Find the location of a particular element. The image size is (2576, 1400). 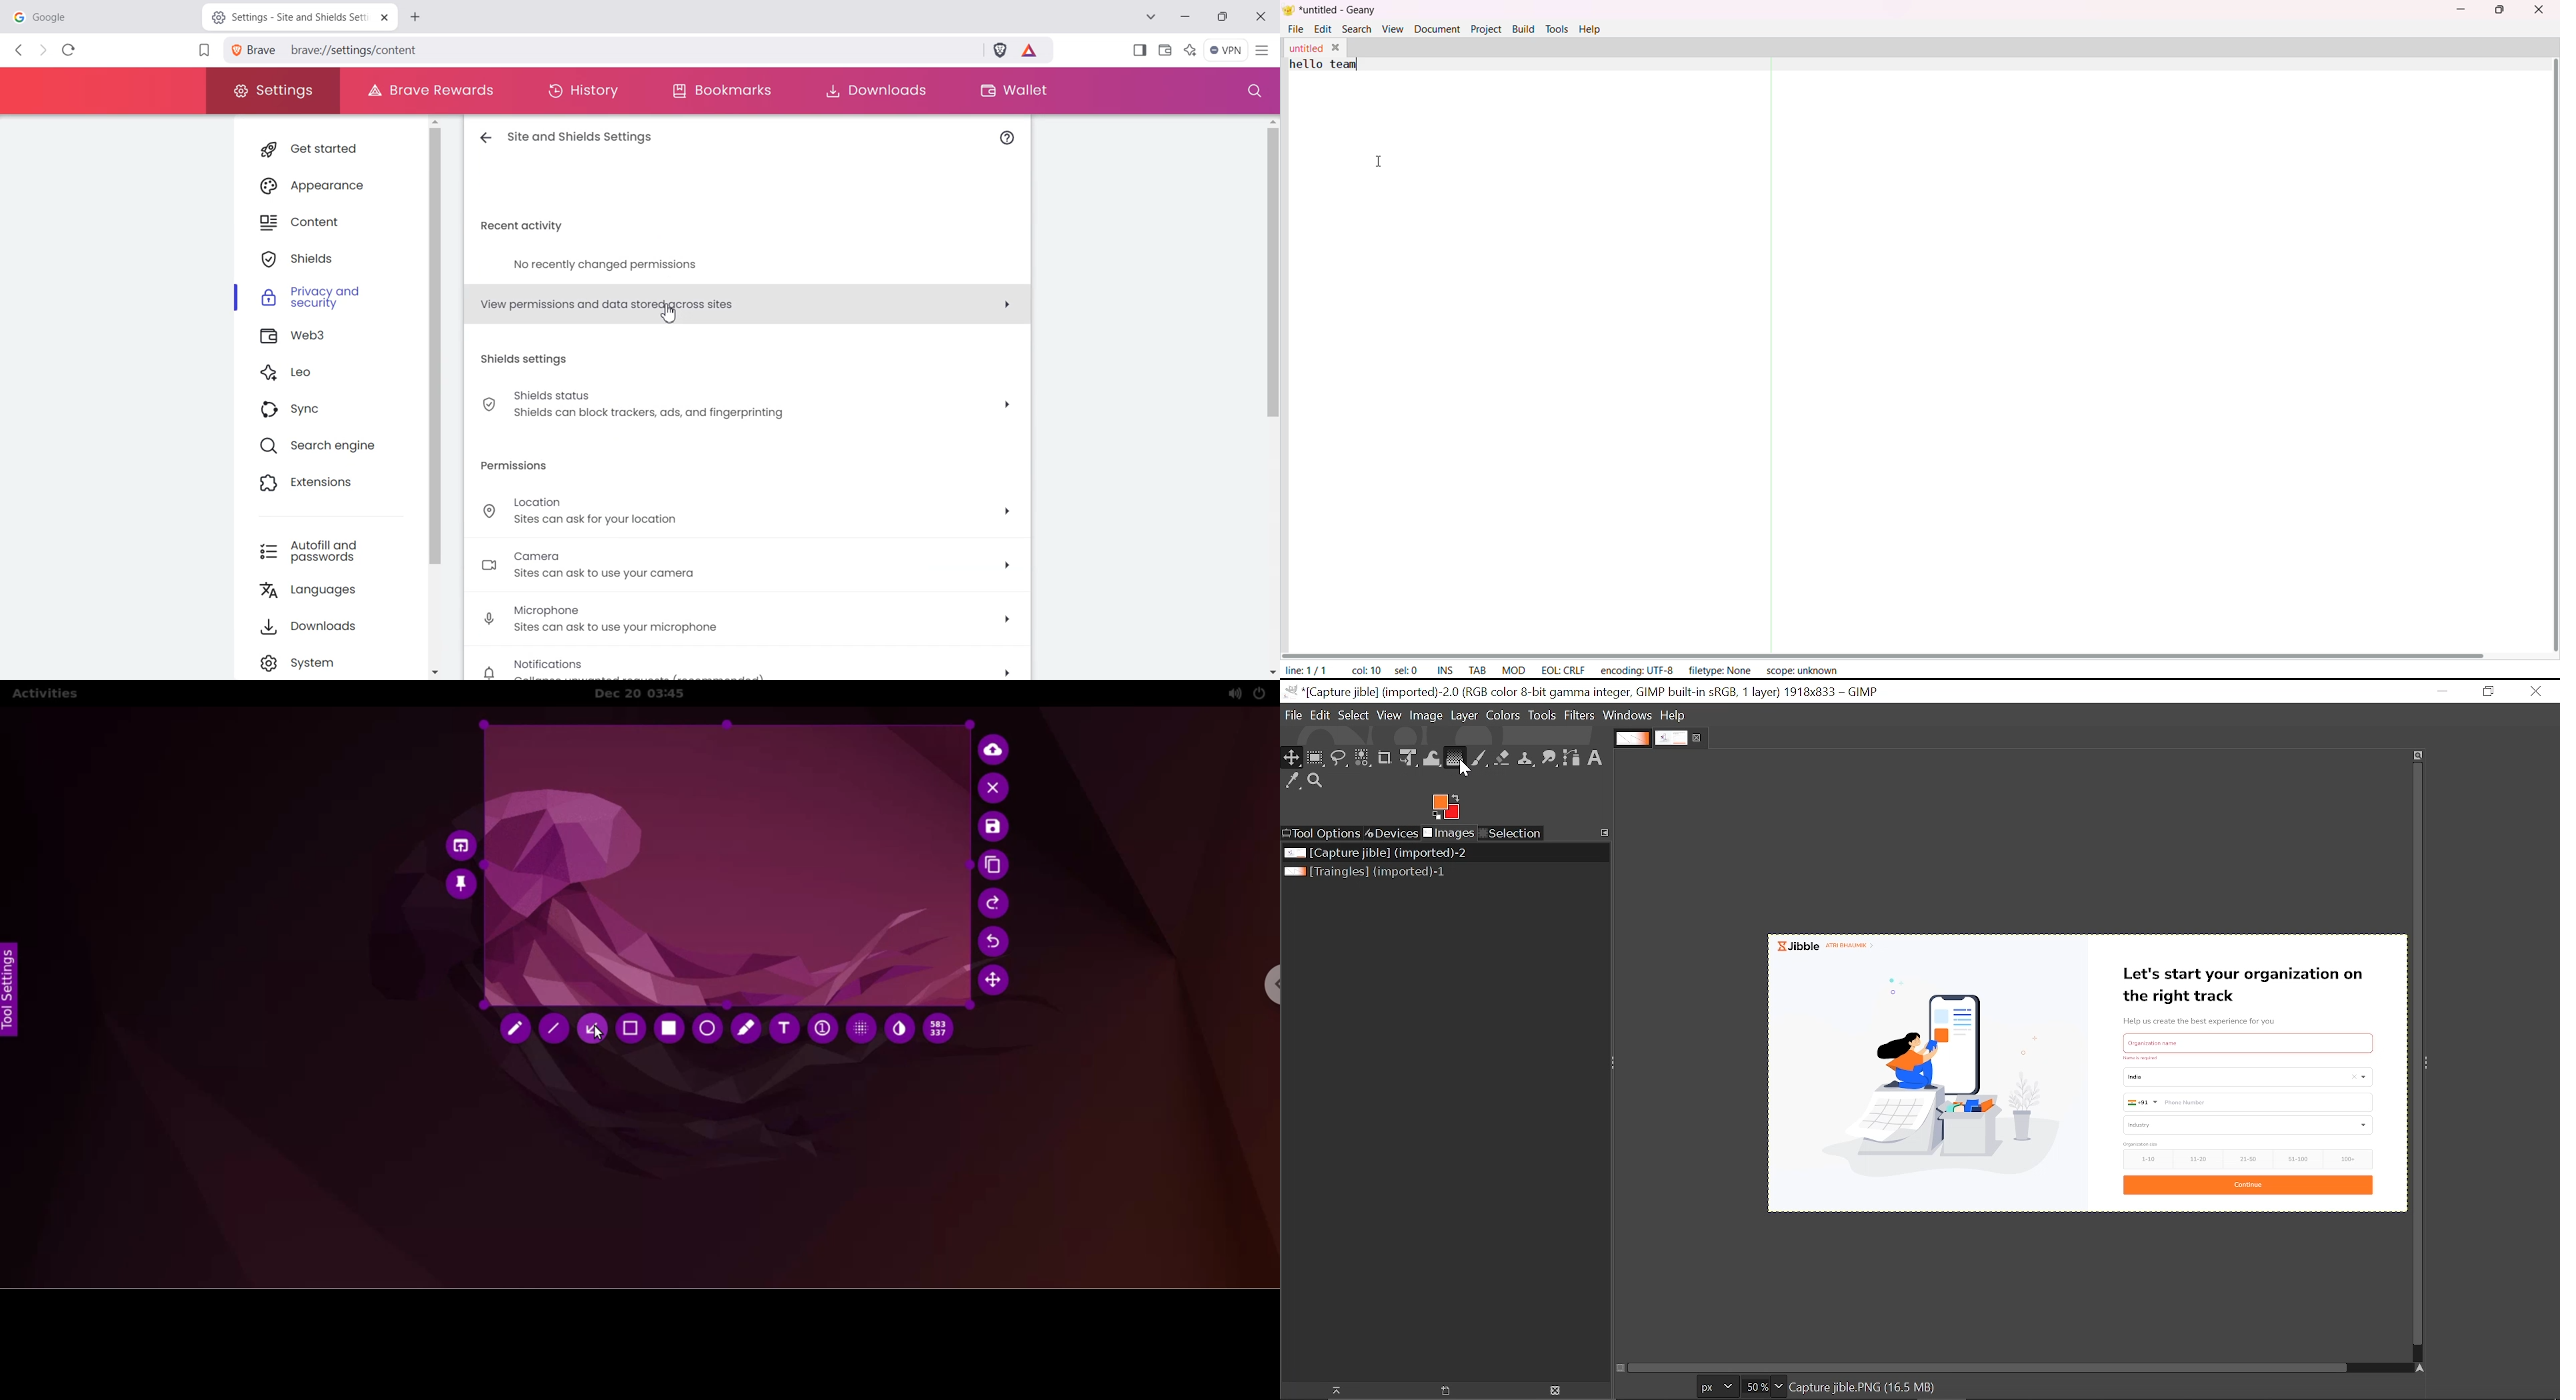

Sync is located at coordinates (327, 411).